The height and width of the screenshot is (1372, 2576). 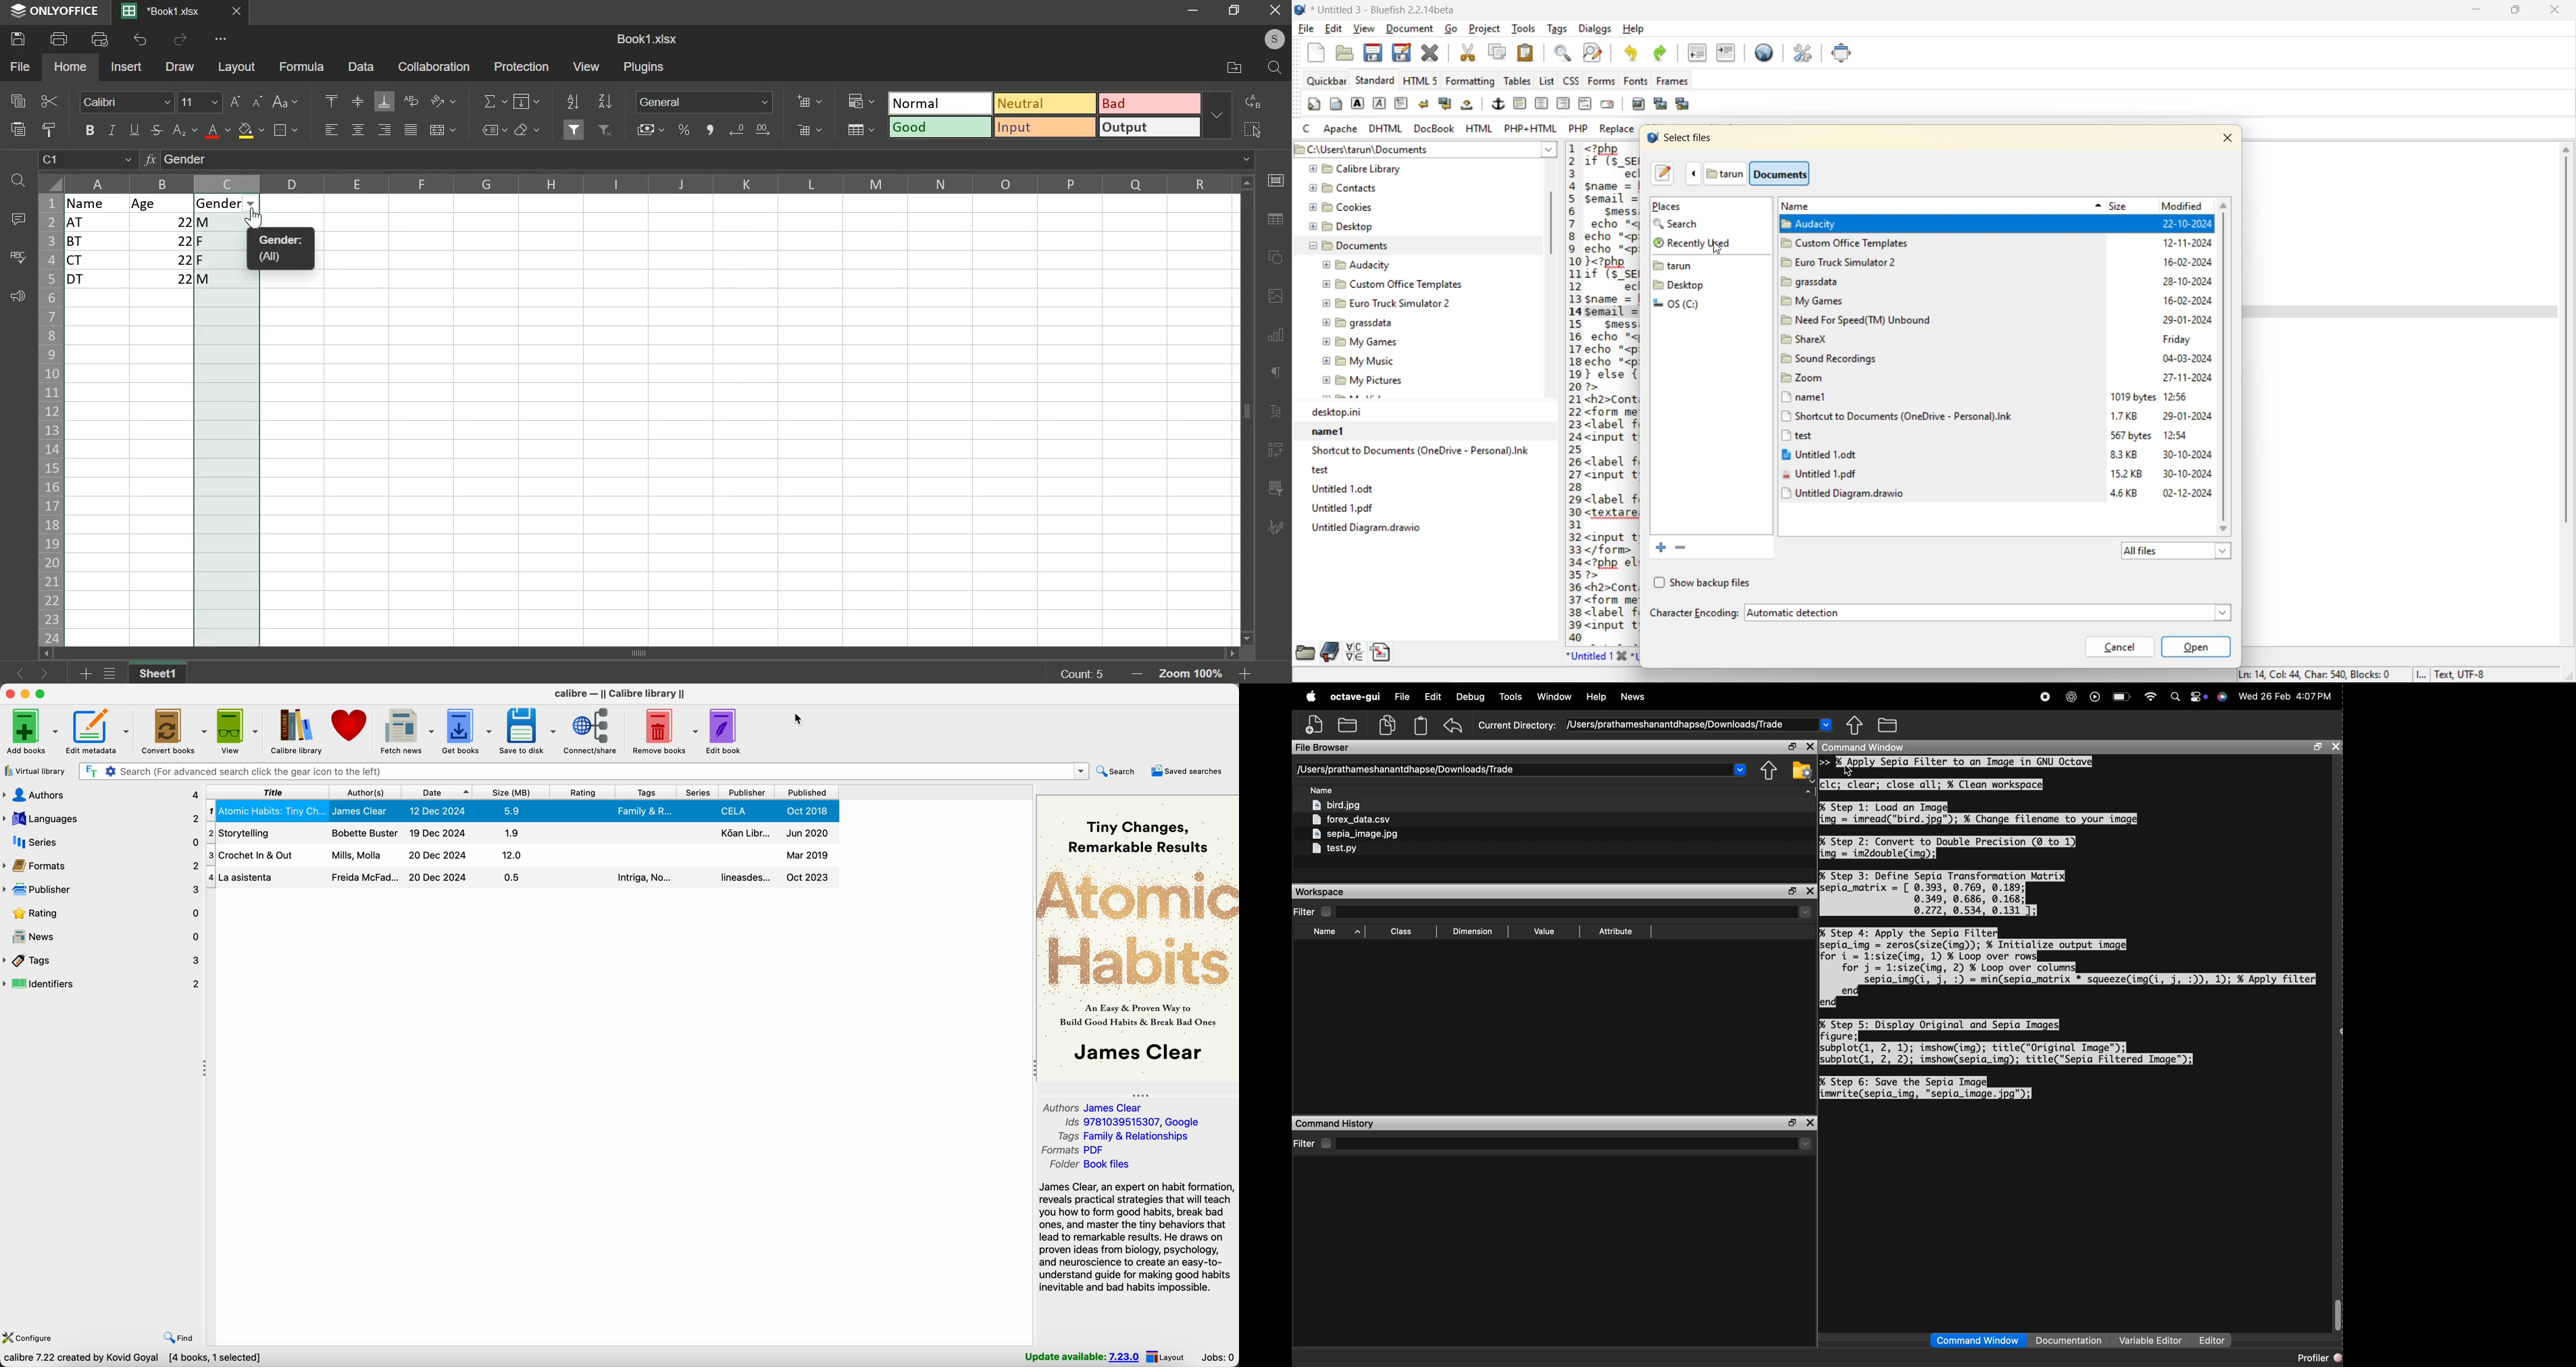 What do you see at coordinates (1935, 360) in the screenshot?
I see `titles from current folder` at bounding box center [1935, 360].